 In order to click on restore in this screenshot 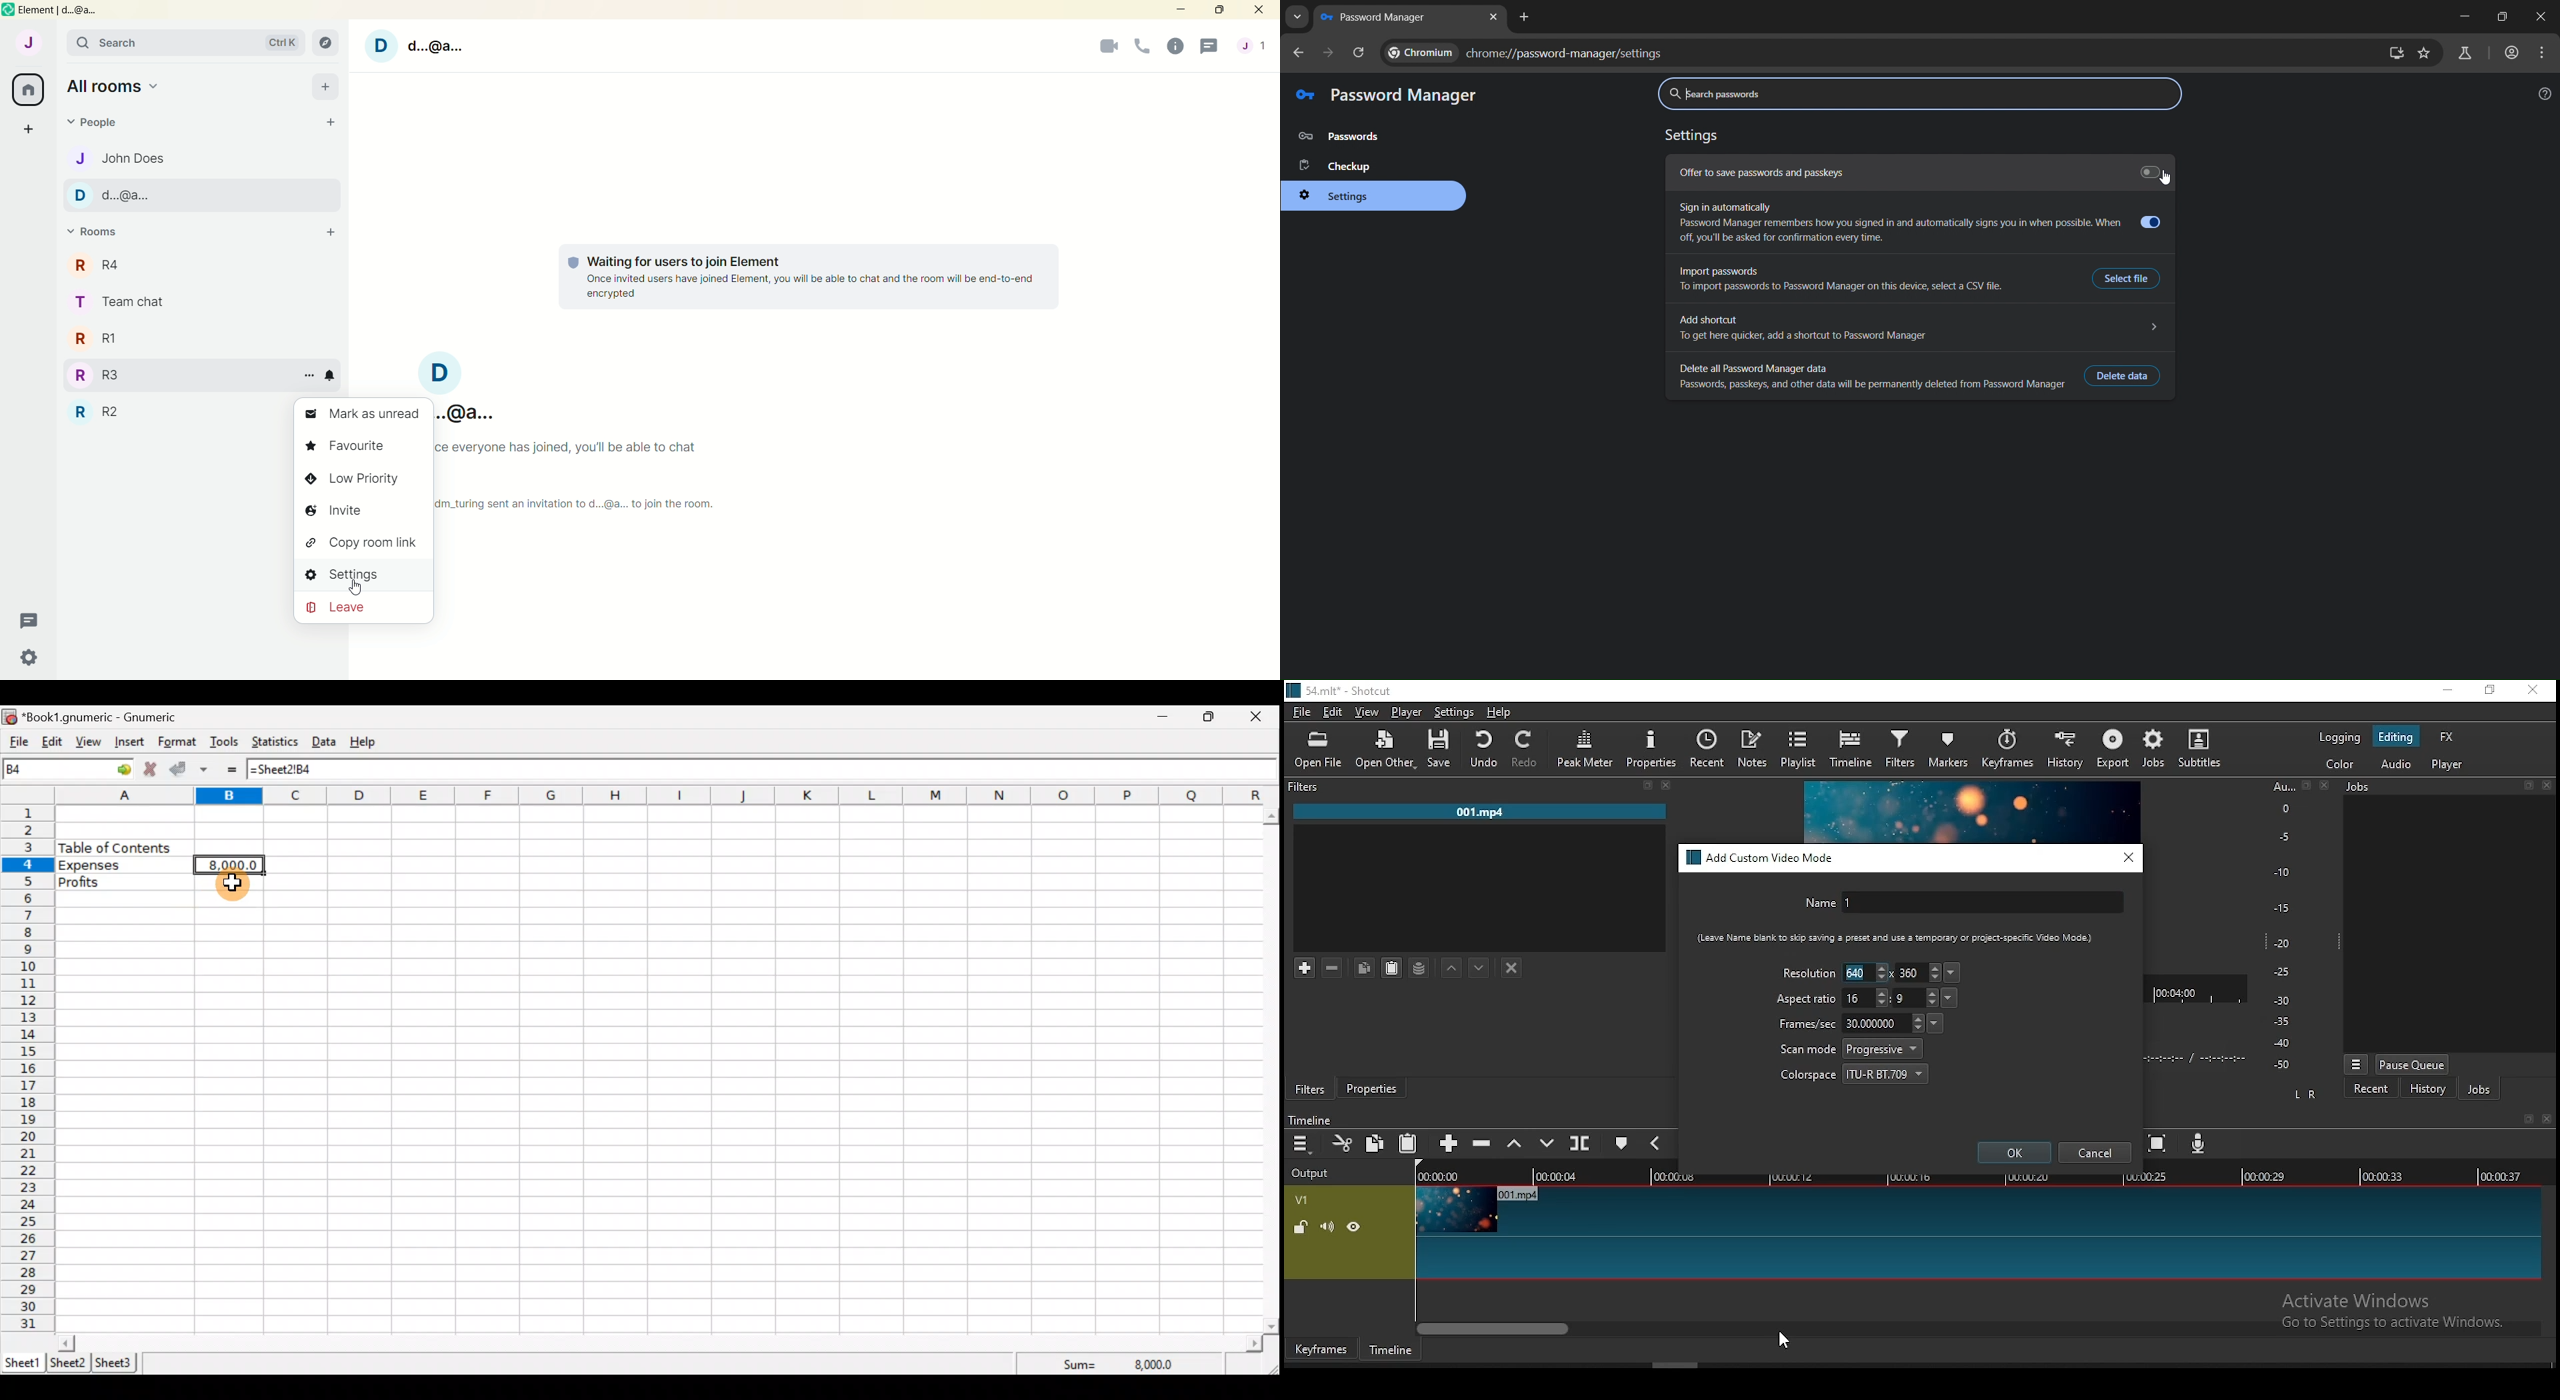, I will do `click(1647, 786)`.